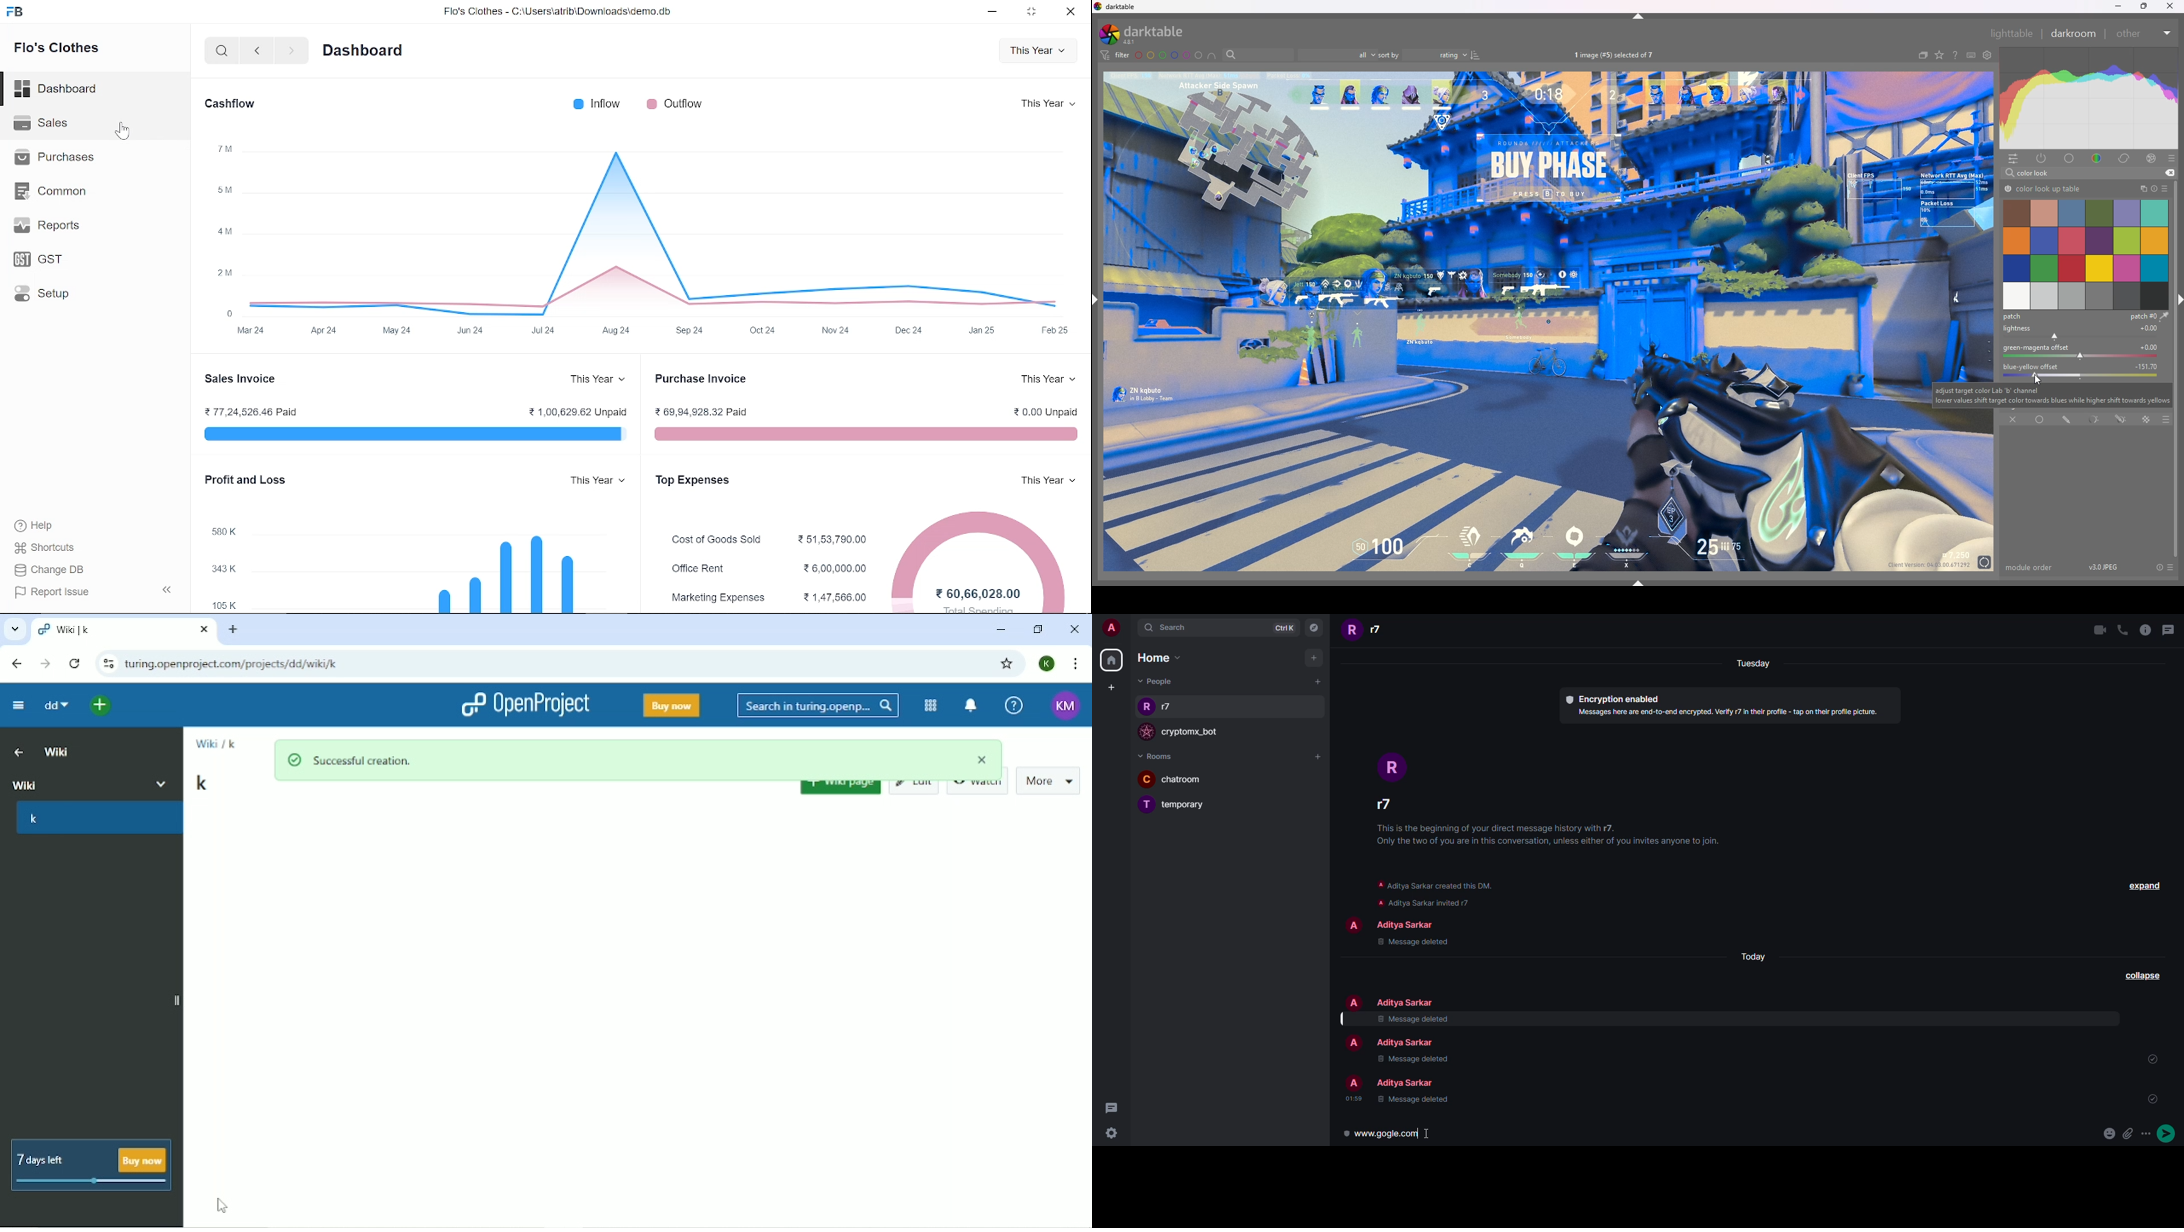 Image resolution: width=2184 pixels, height=1232 pixels. I want to click on raster mask, so click(2146, 420).